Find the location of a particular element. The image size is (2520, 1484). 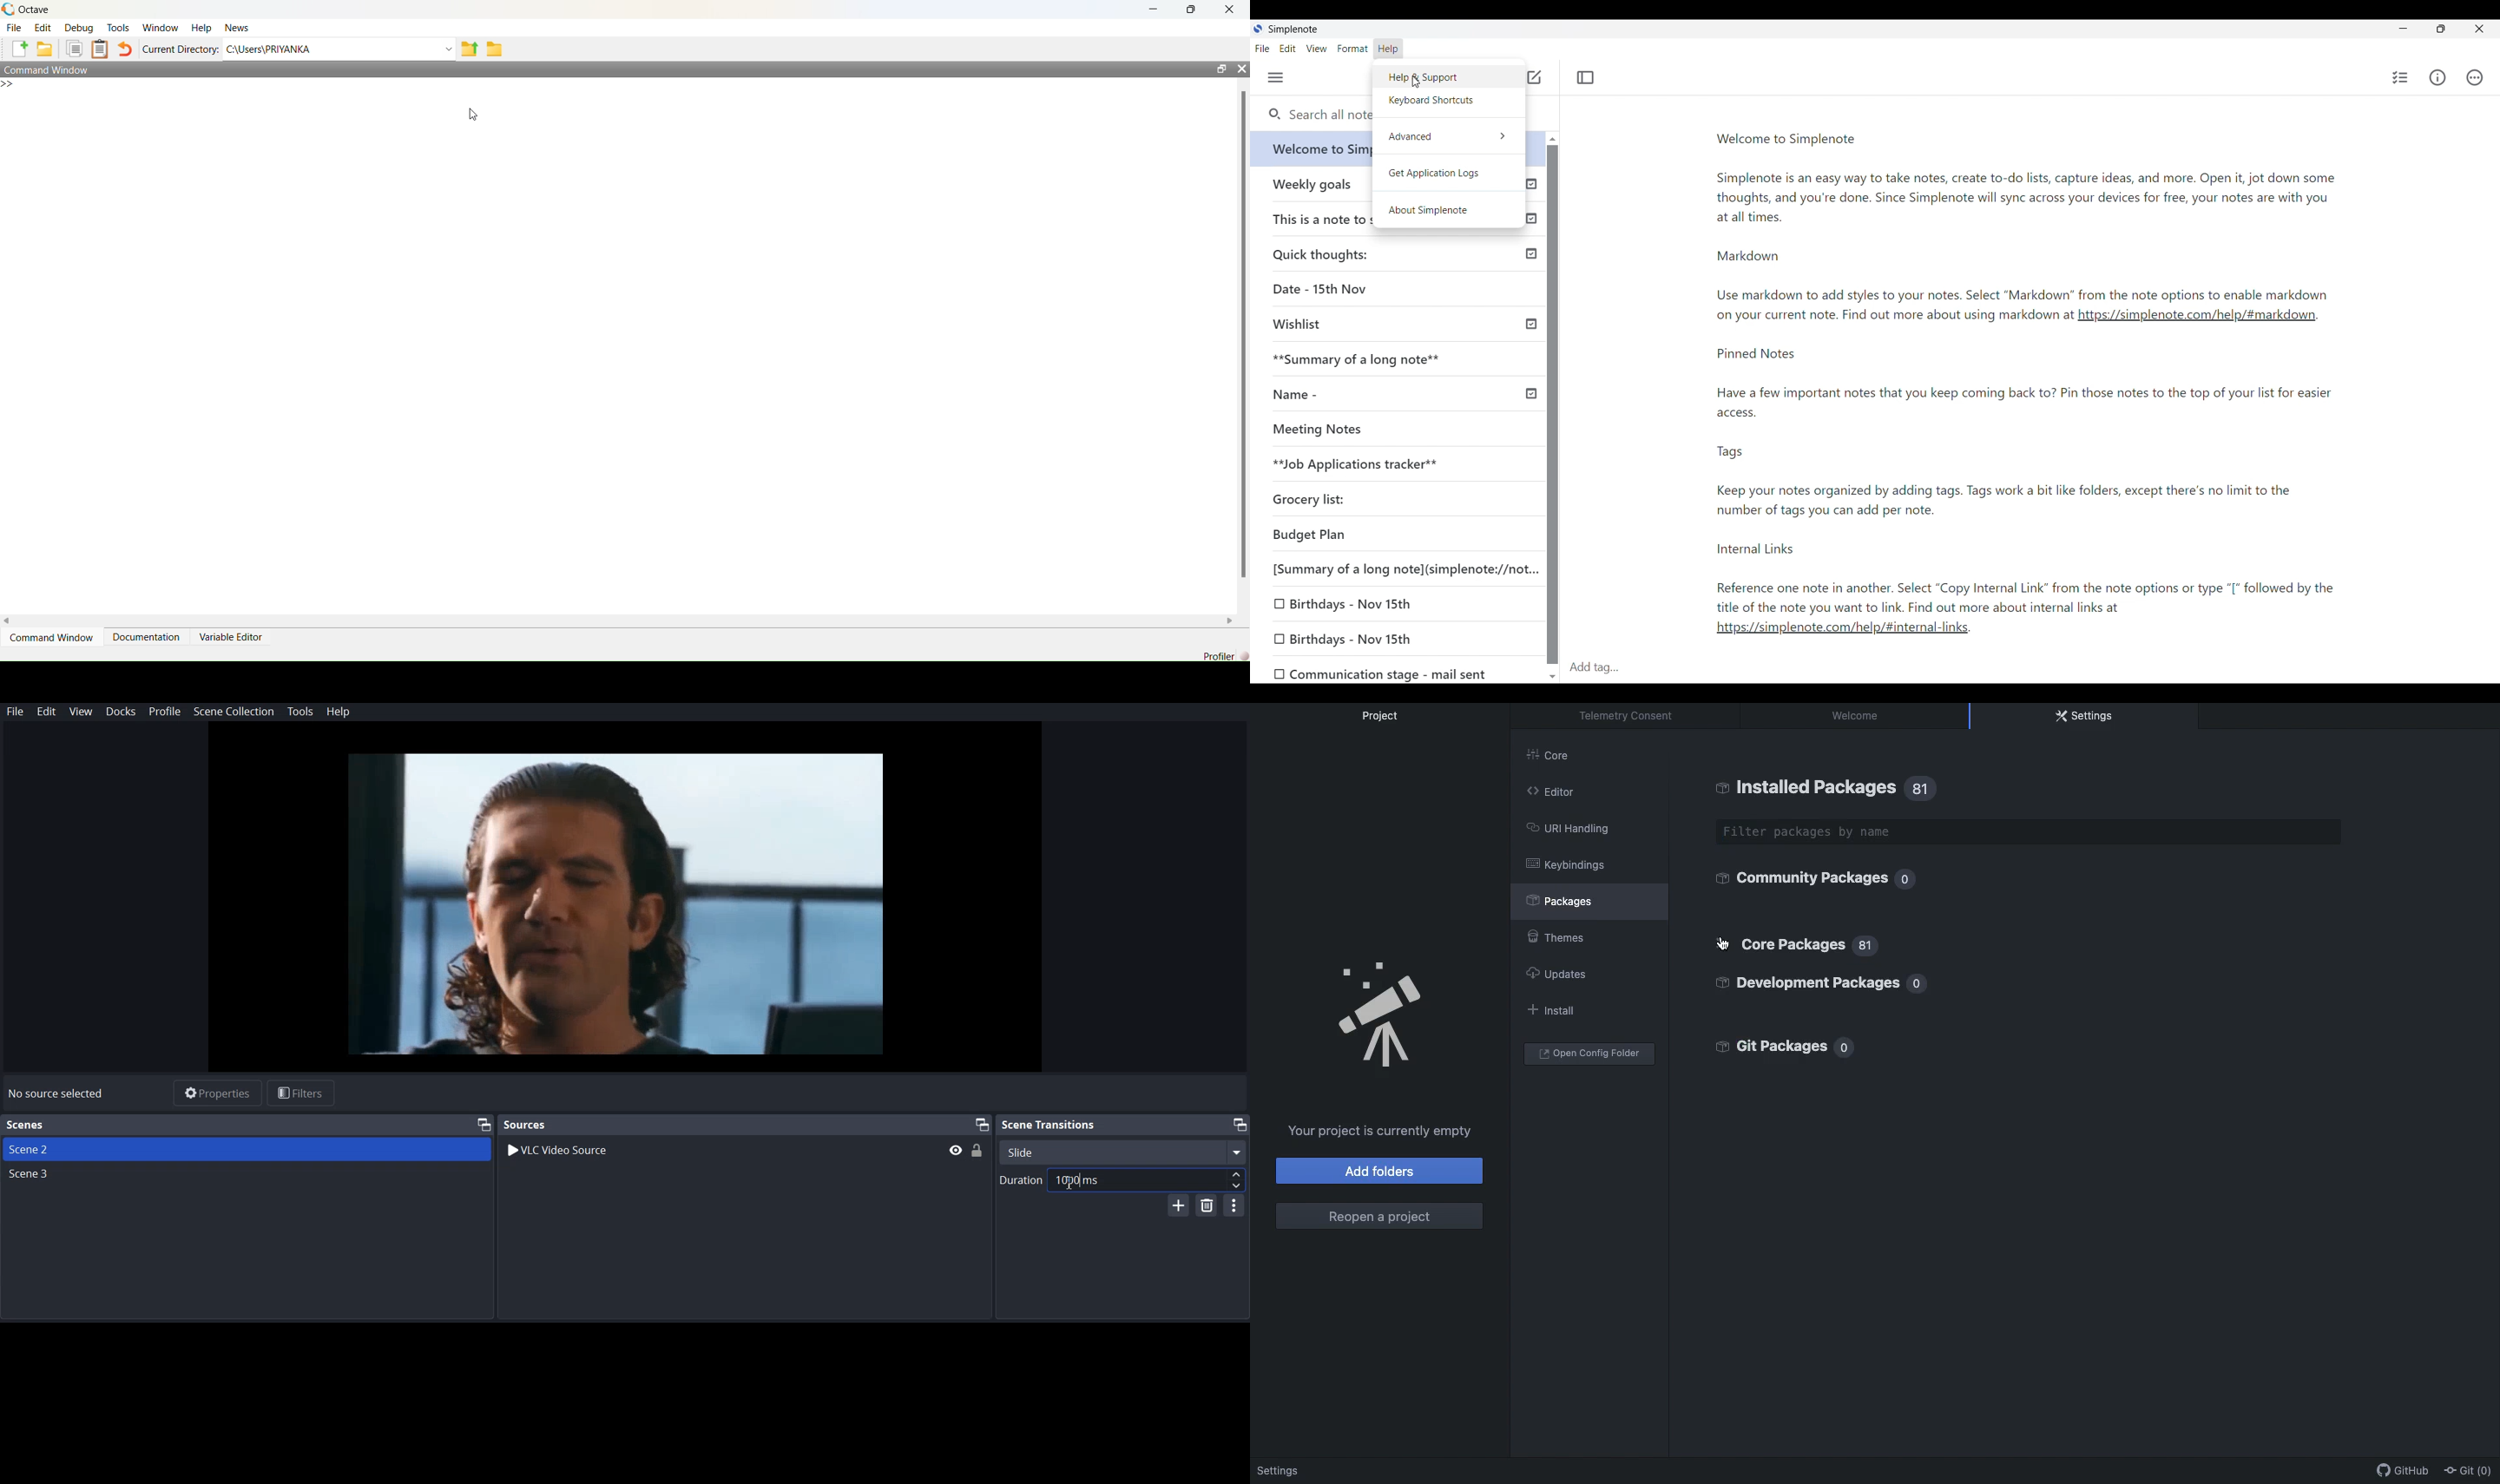

Scene is located at coordinates (32, 1174).